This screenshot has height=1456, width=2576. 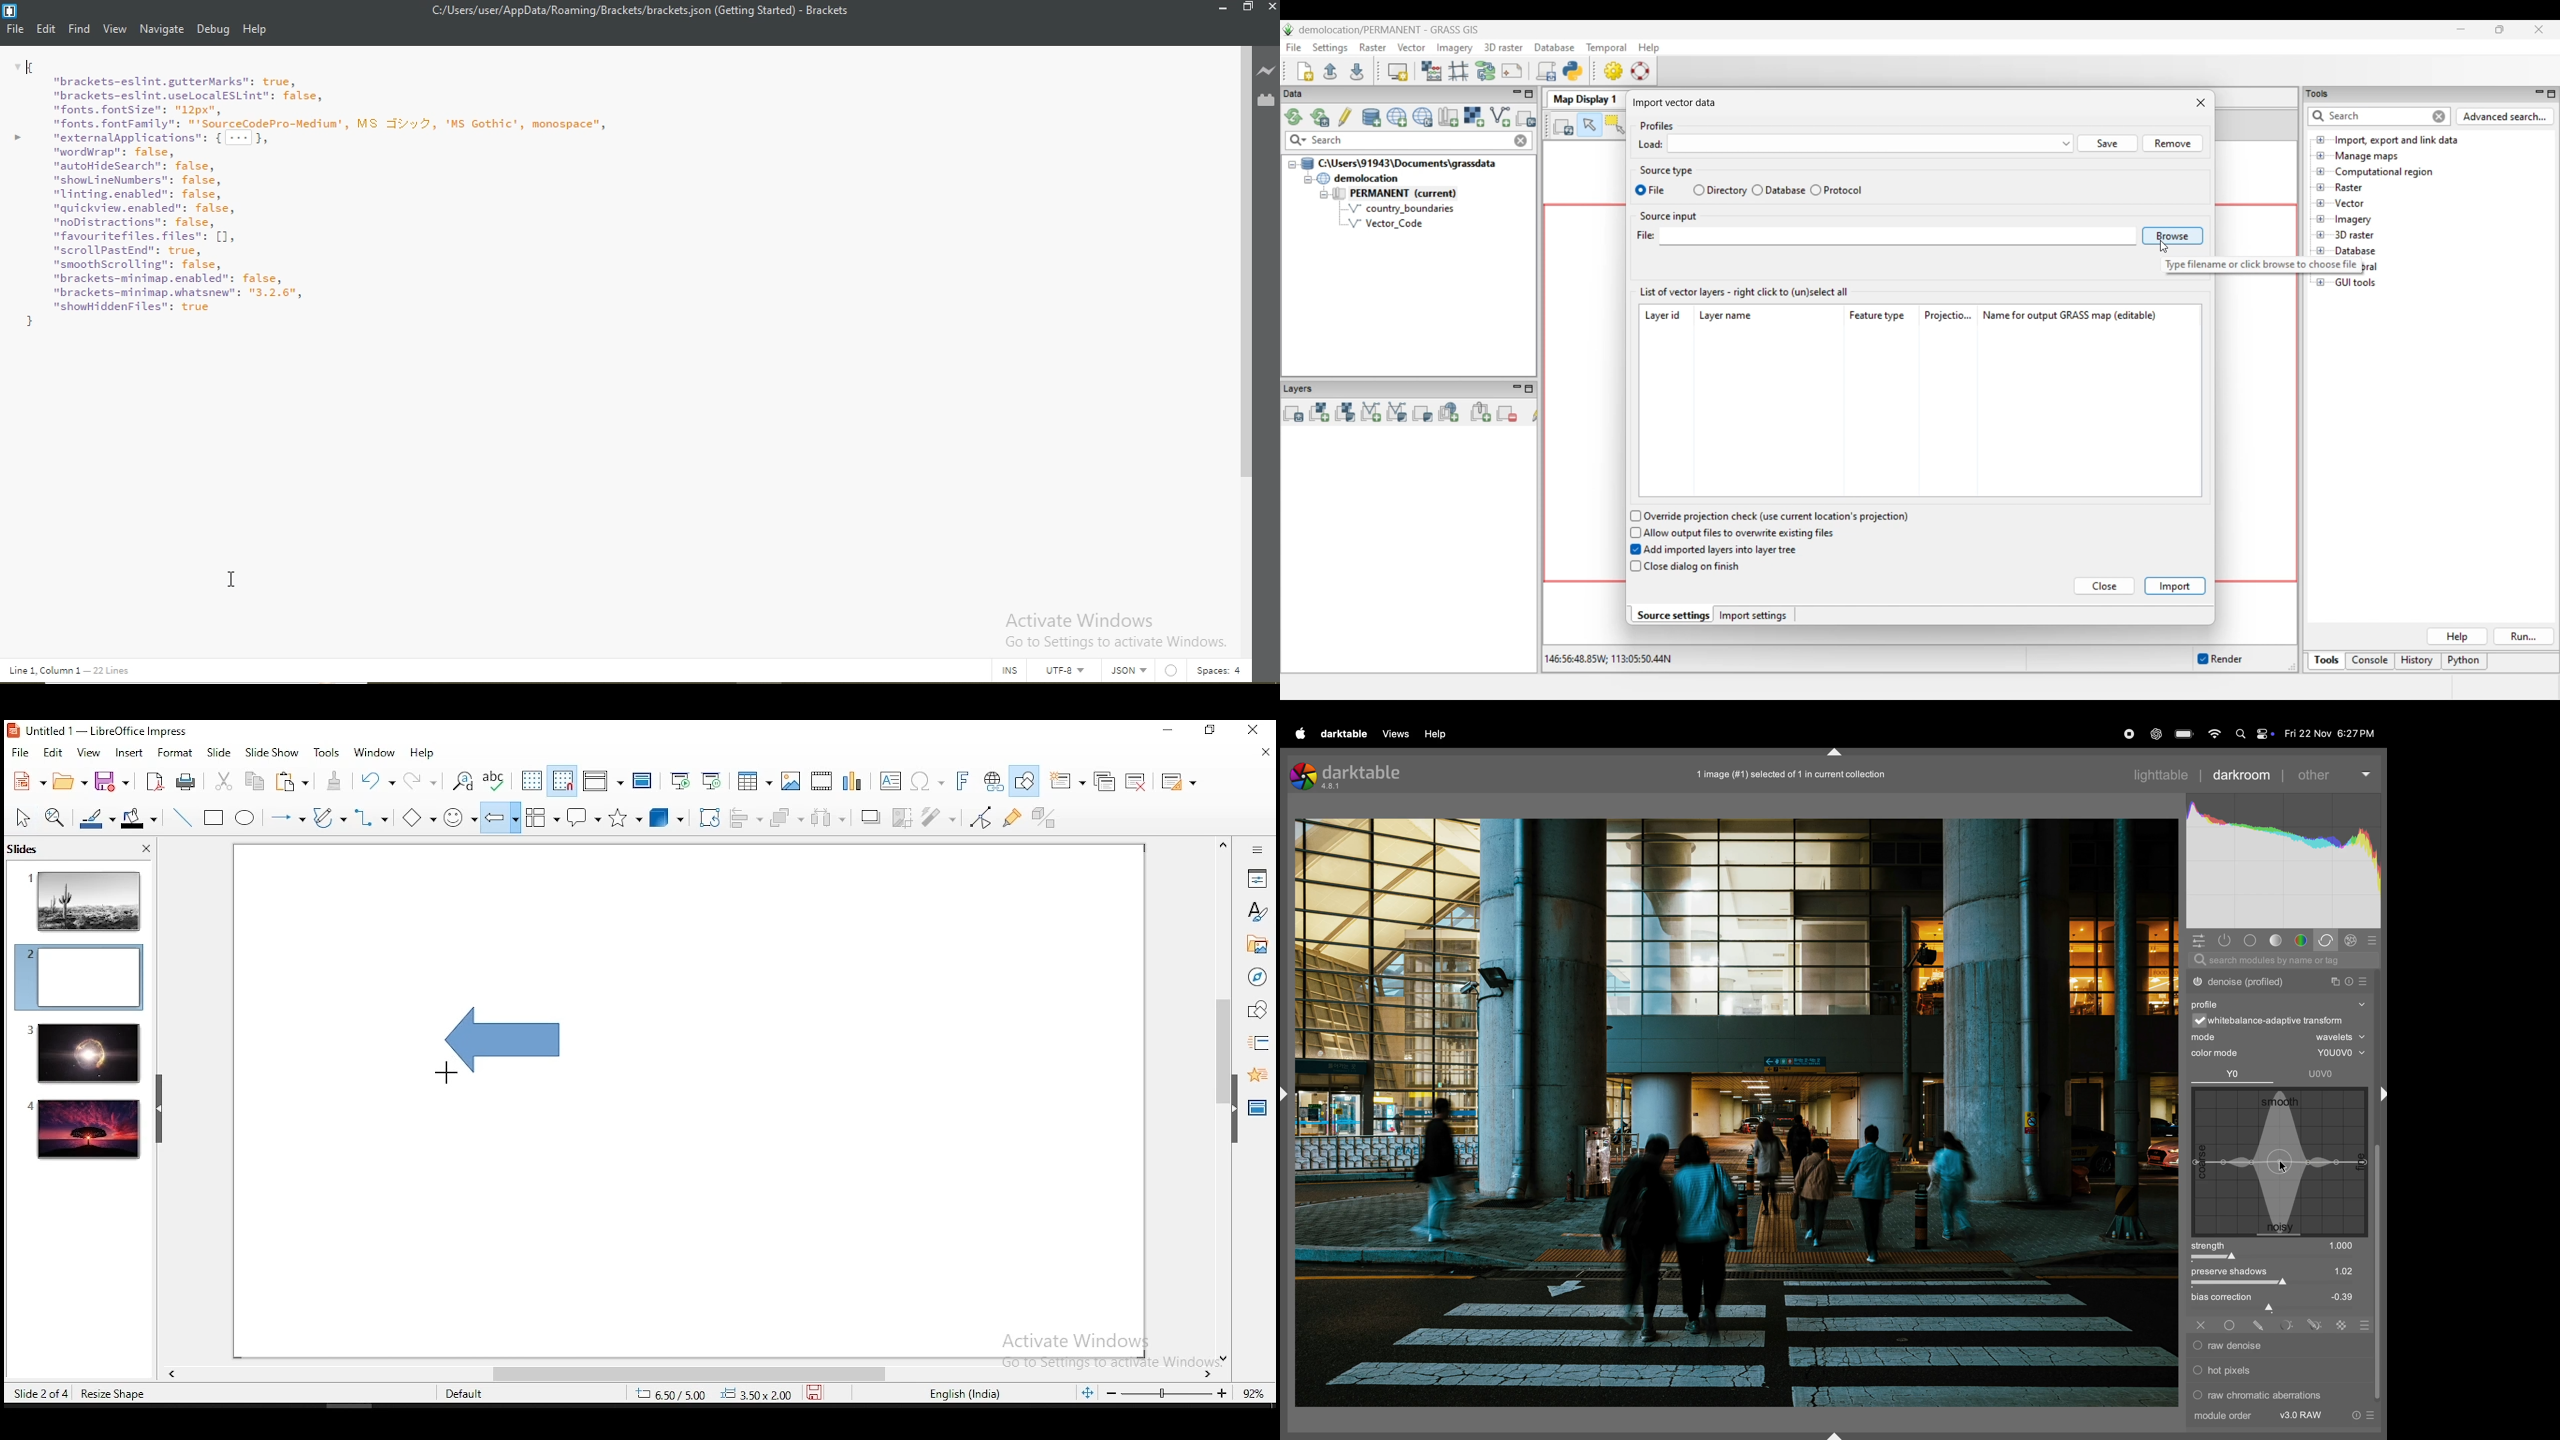 I want to click on blending options, so click(x=2364, y=1325).